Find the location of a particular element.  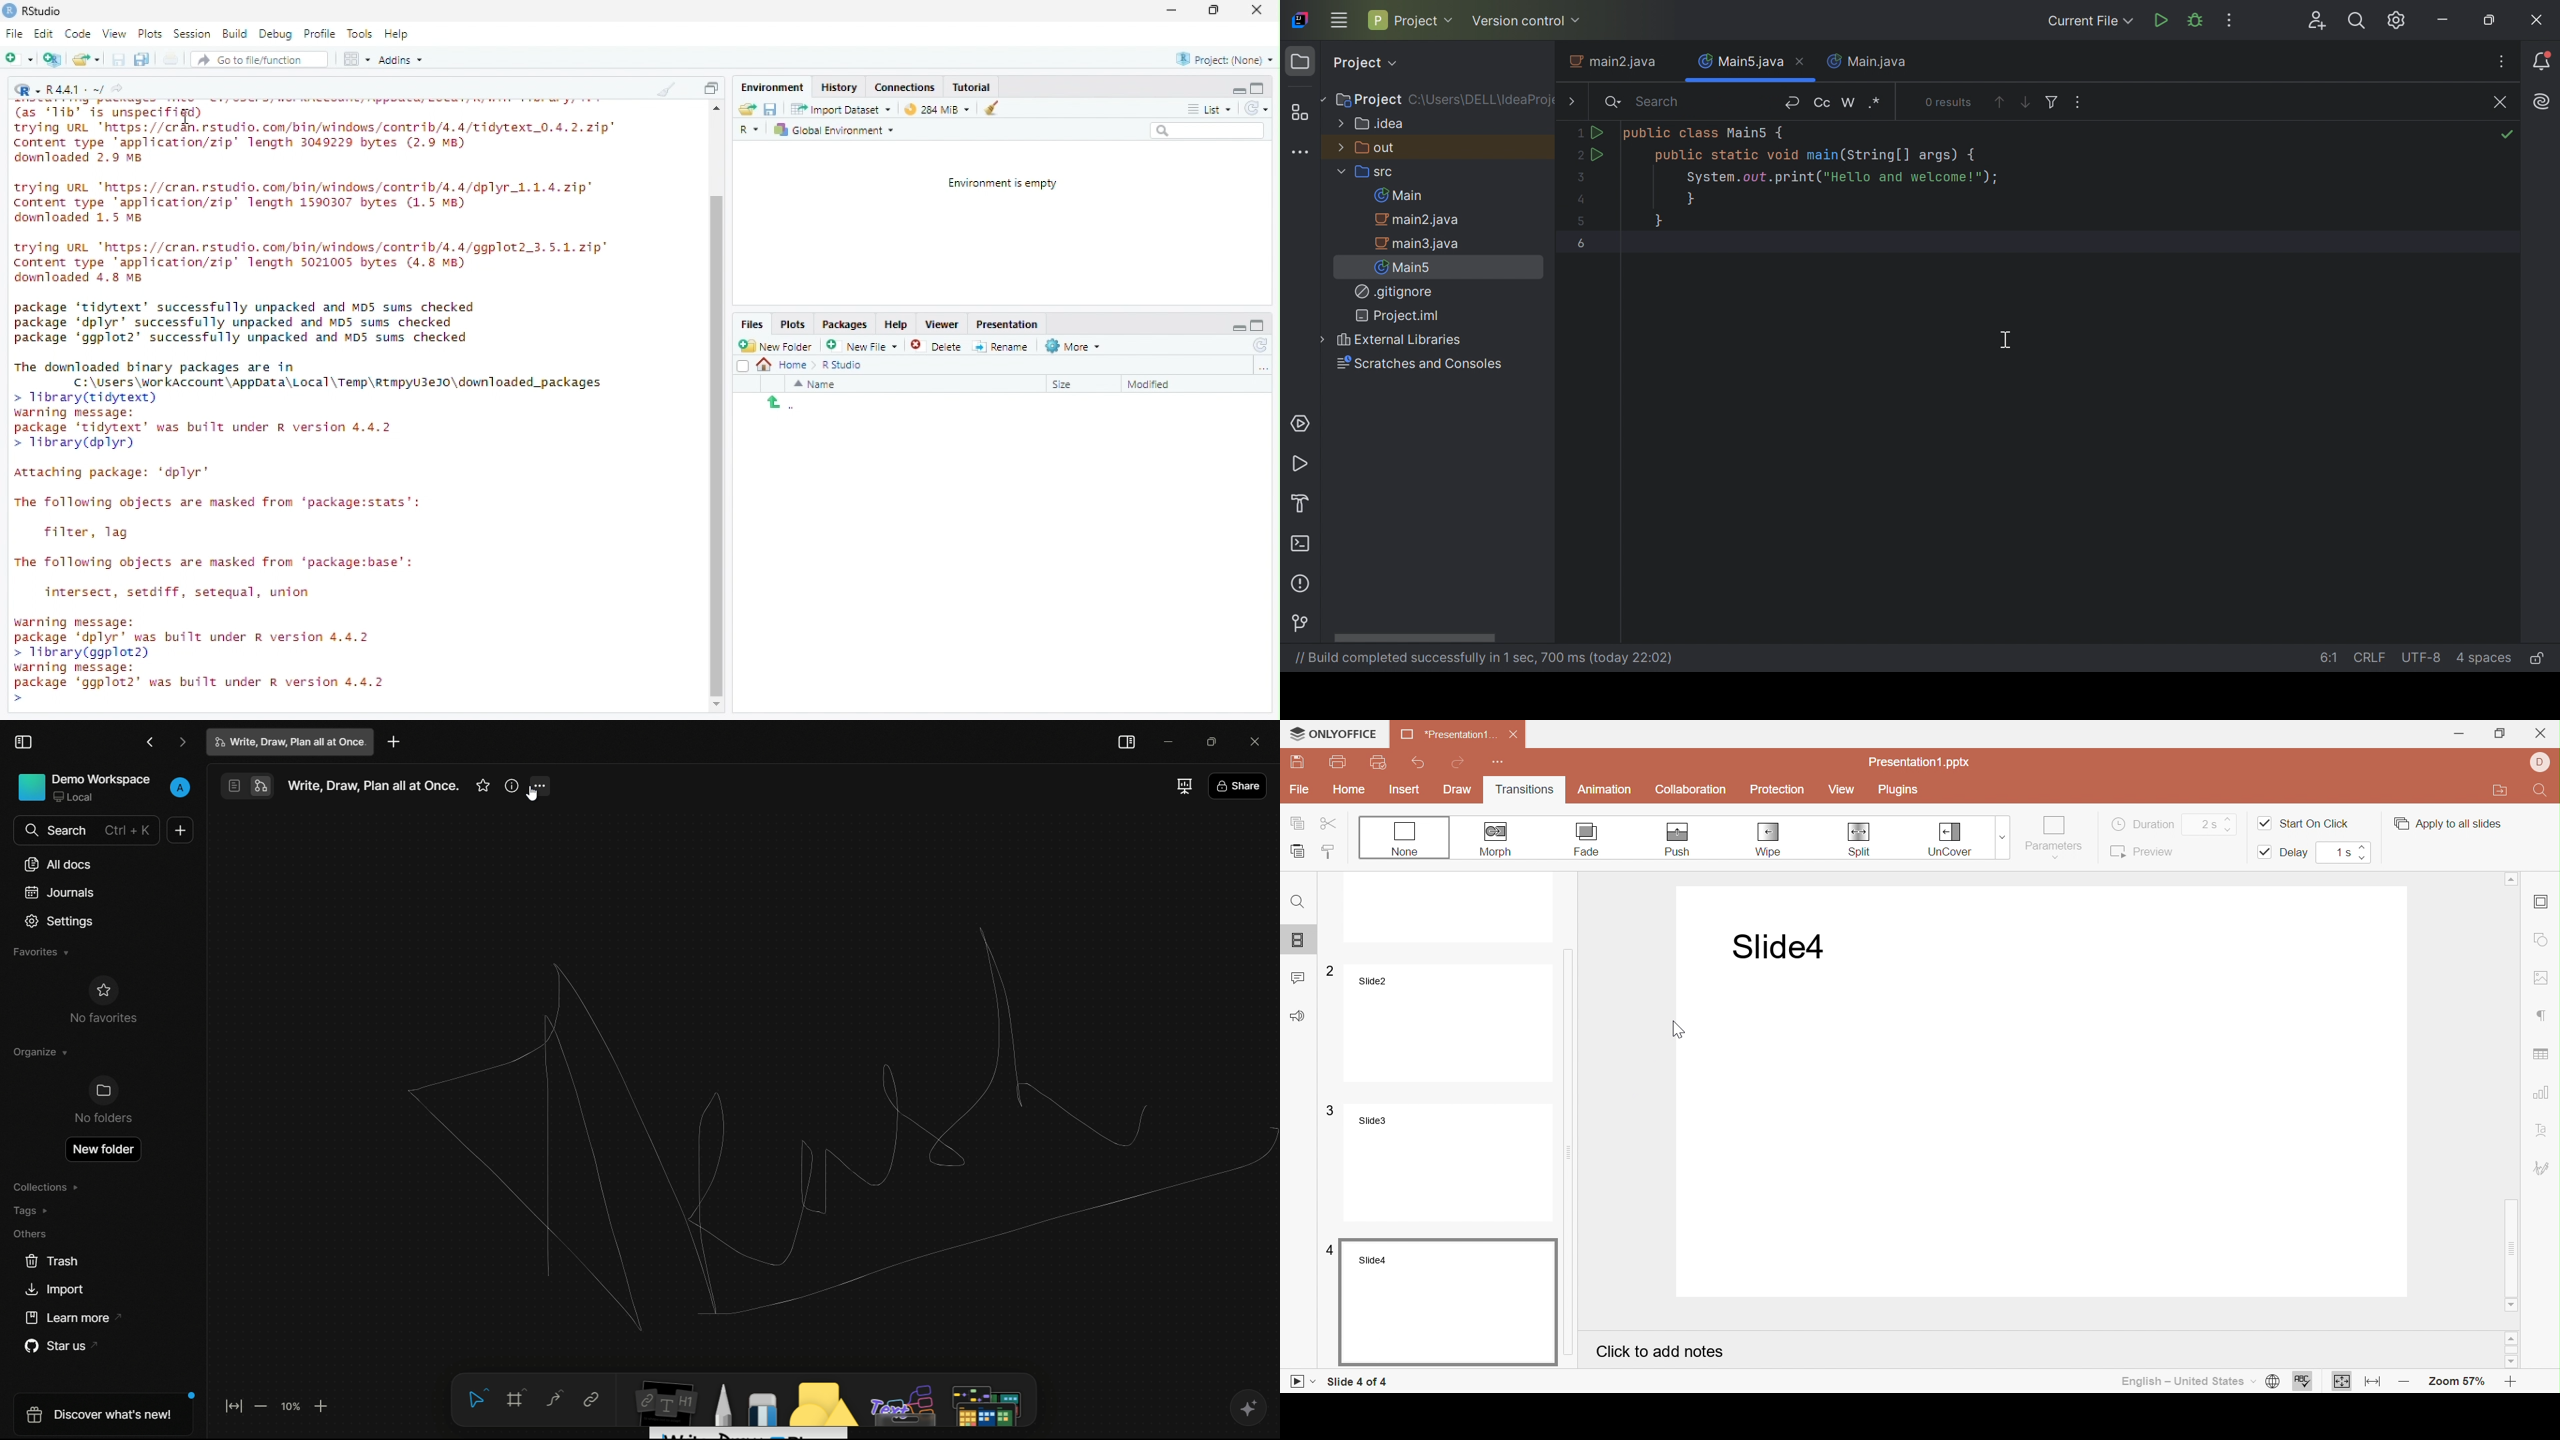

Parameters is located at coordinates (2054, 837).